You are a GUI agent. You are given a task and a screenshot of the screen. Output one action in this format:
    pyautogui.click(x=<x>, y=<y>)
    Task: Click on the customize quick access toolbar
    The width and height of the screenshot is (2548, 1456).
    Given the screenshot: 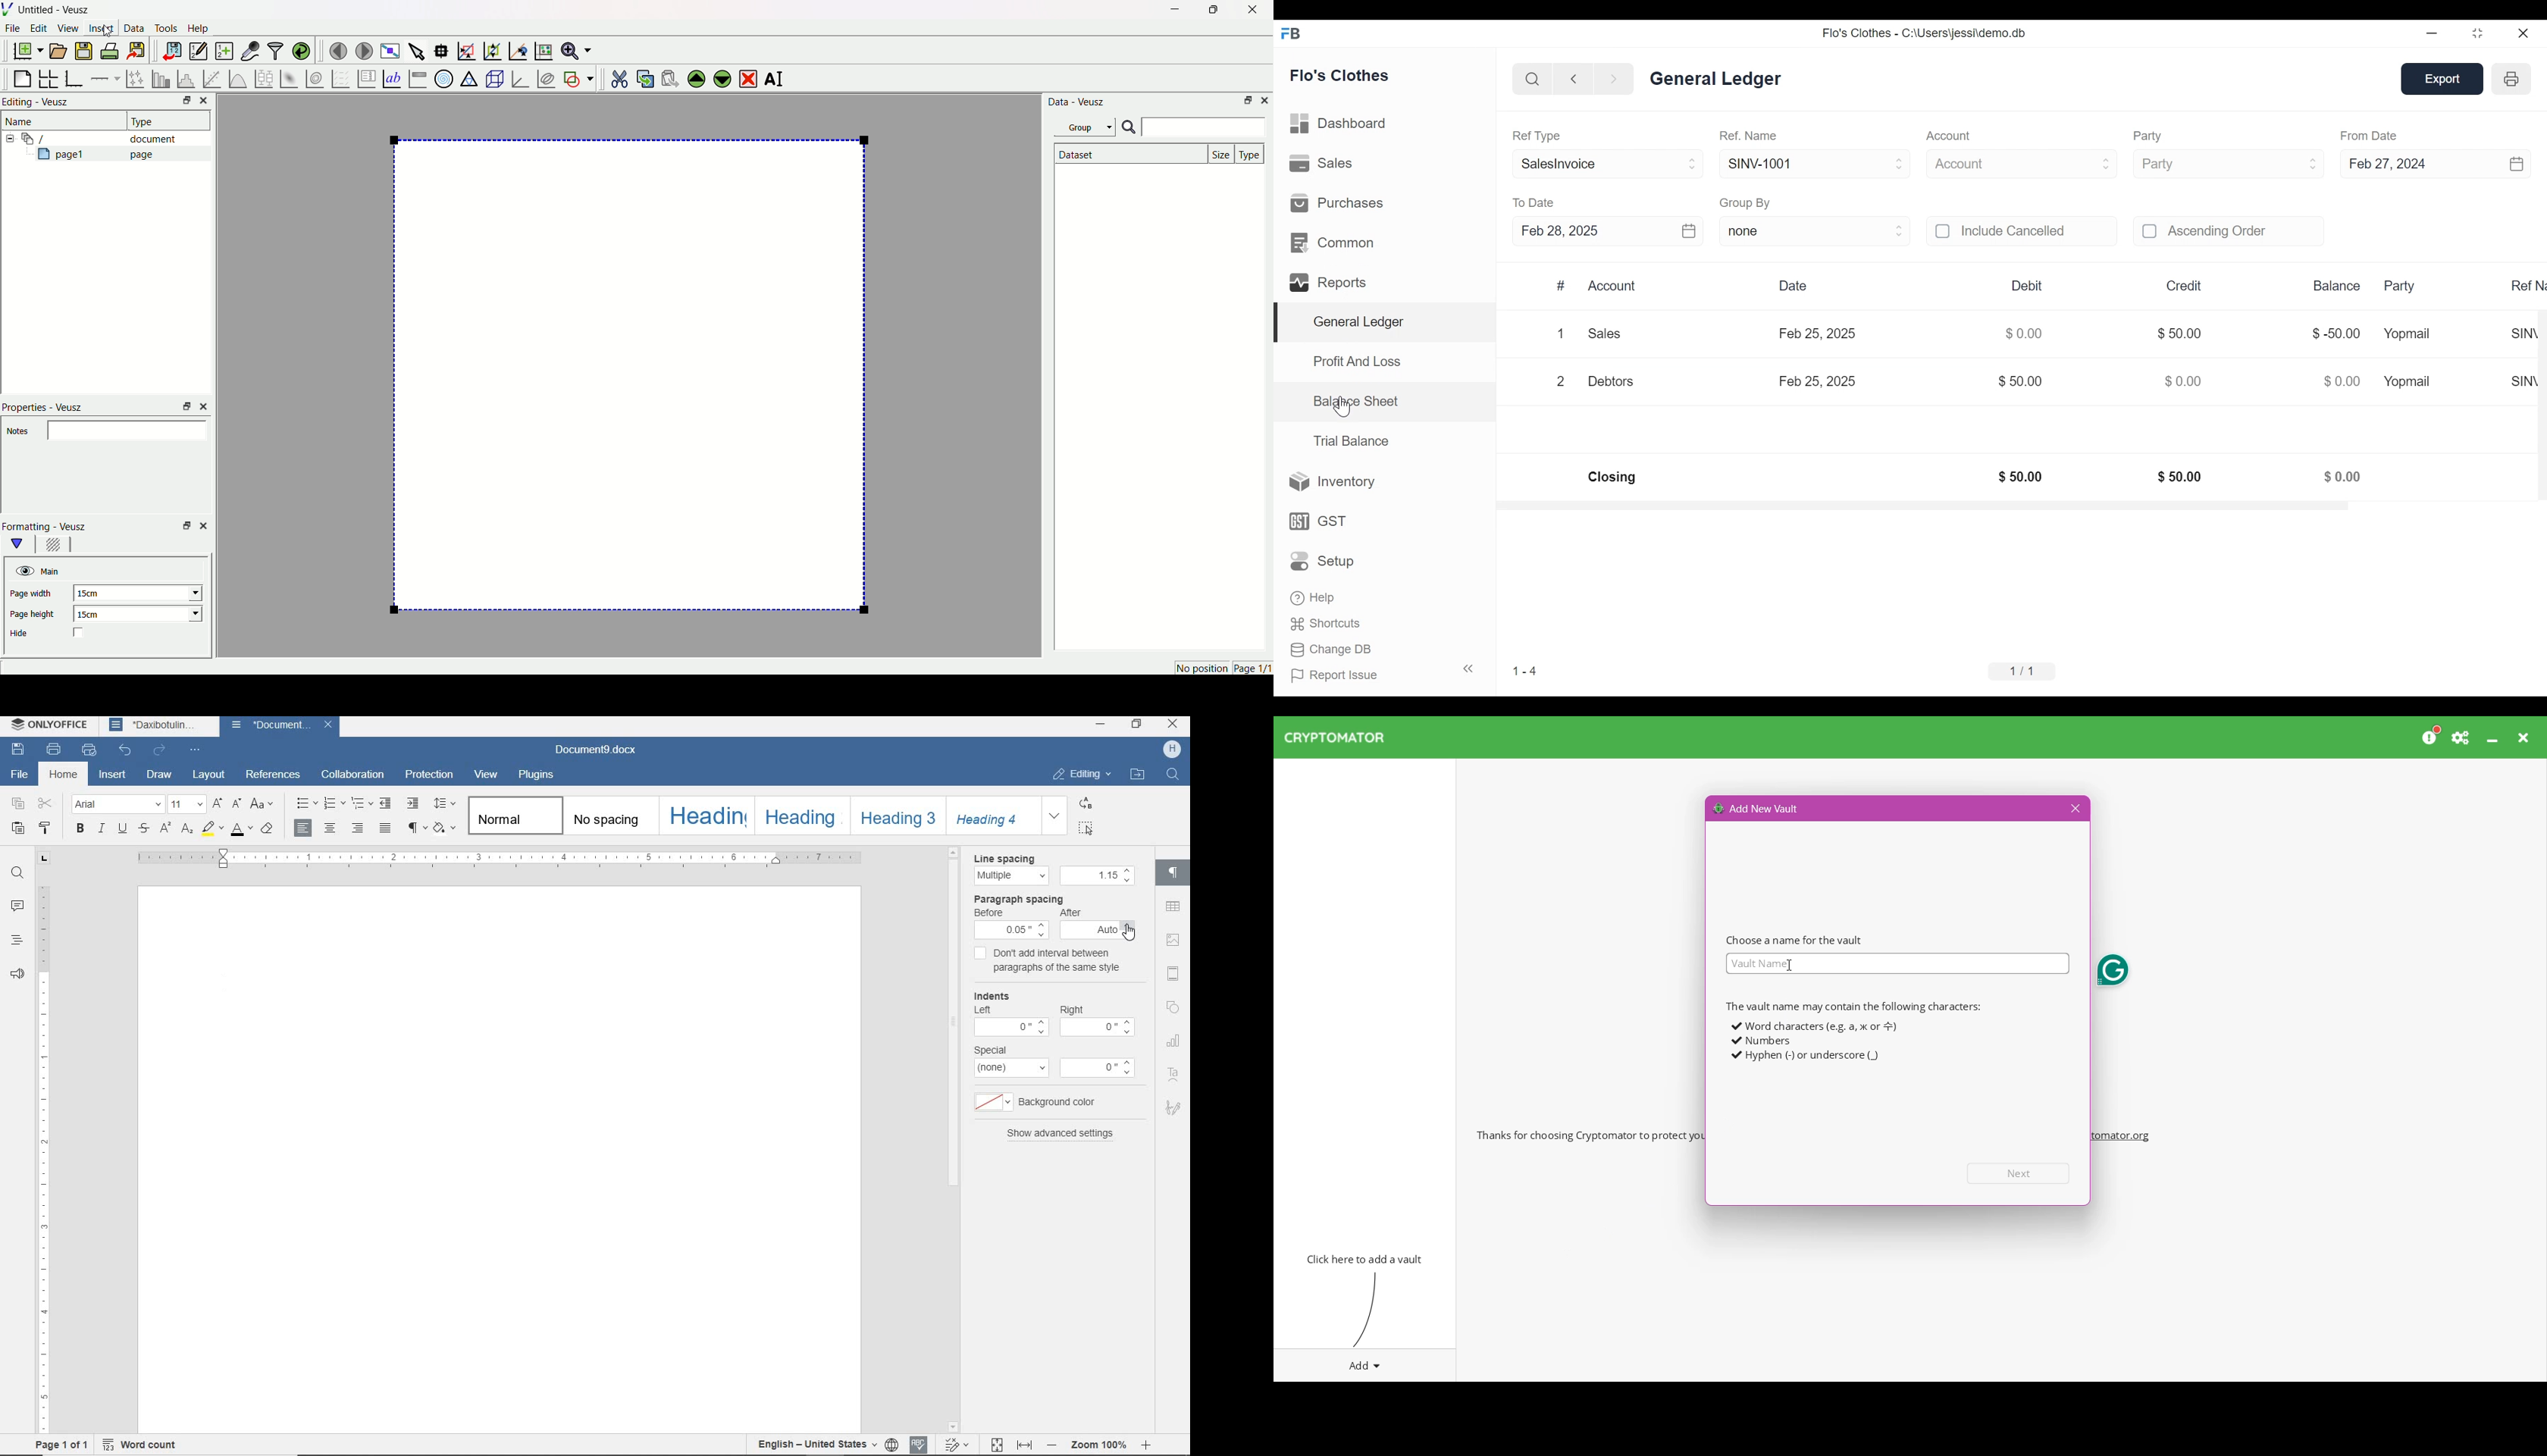 What is the action you would take?
    pyautogui.click(x=196, y=750)
    